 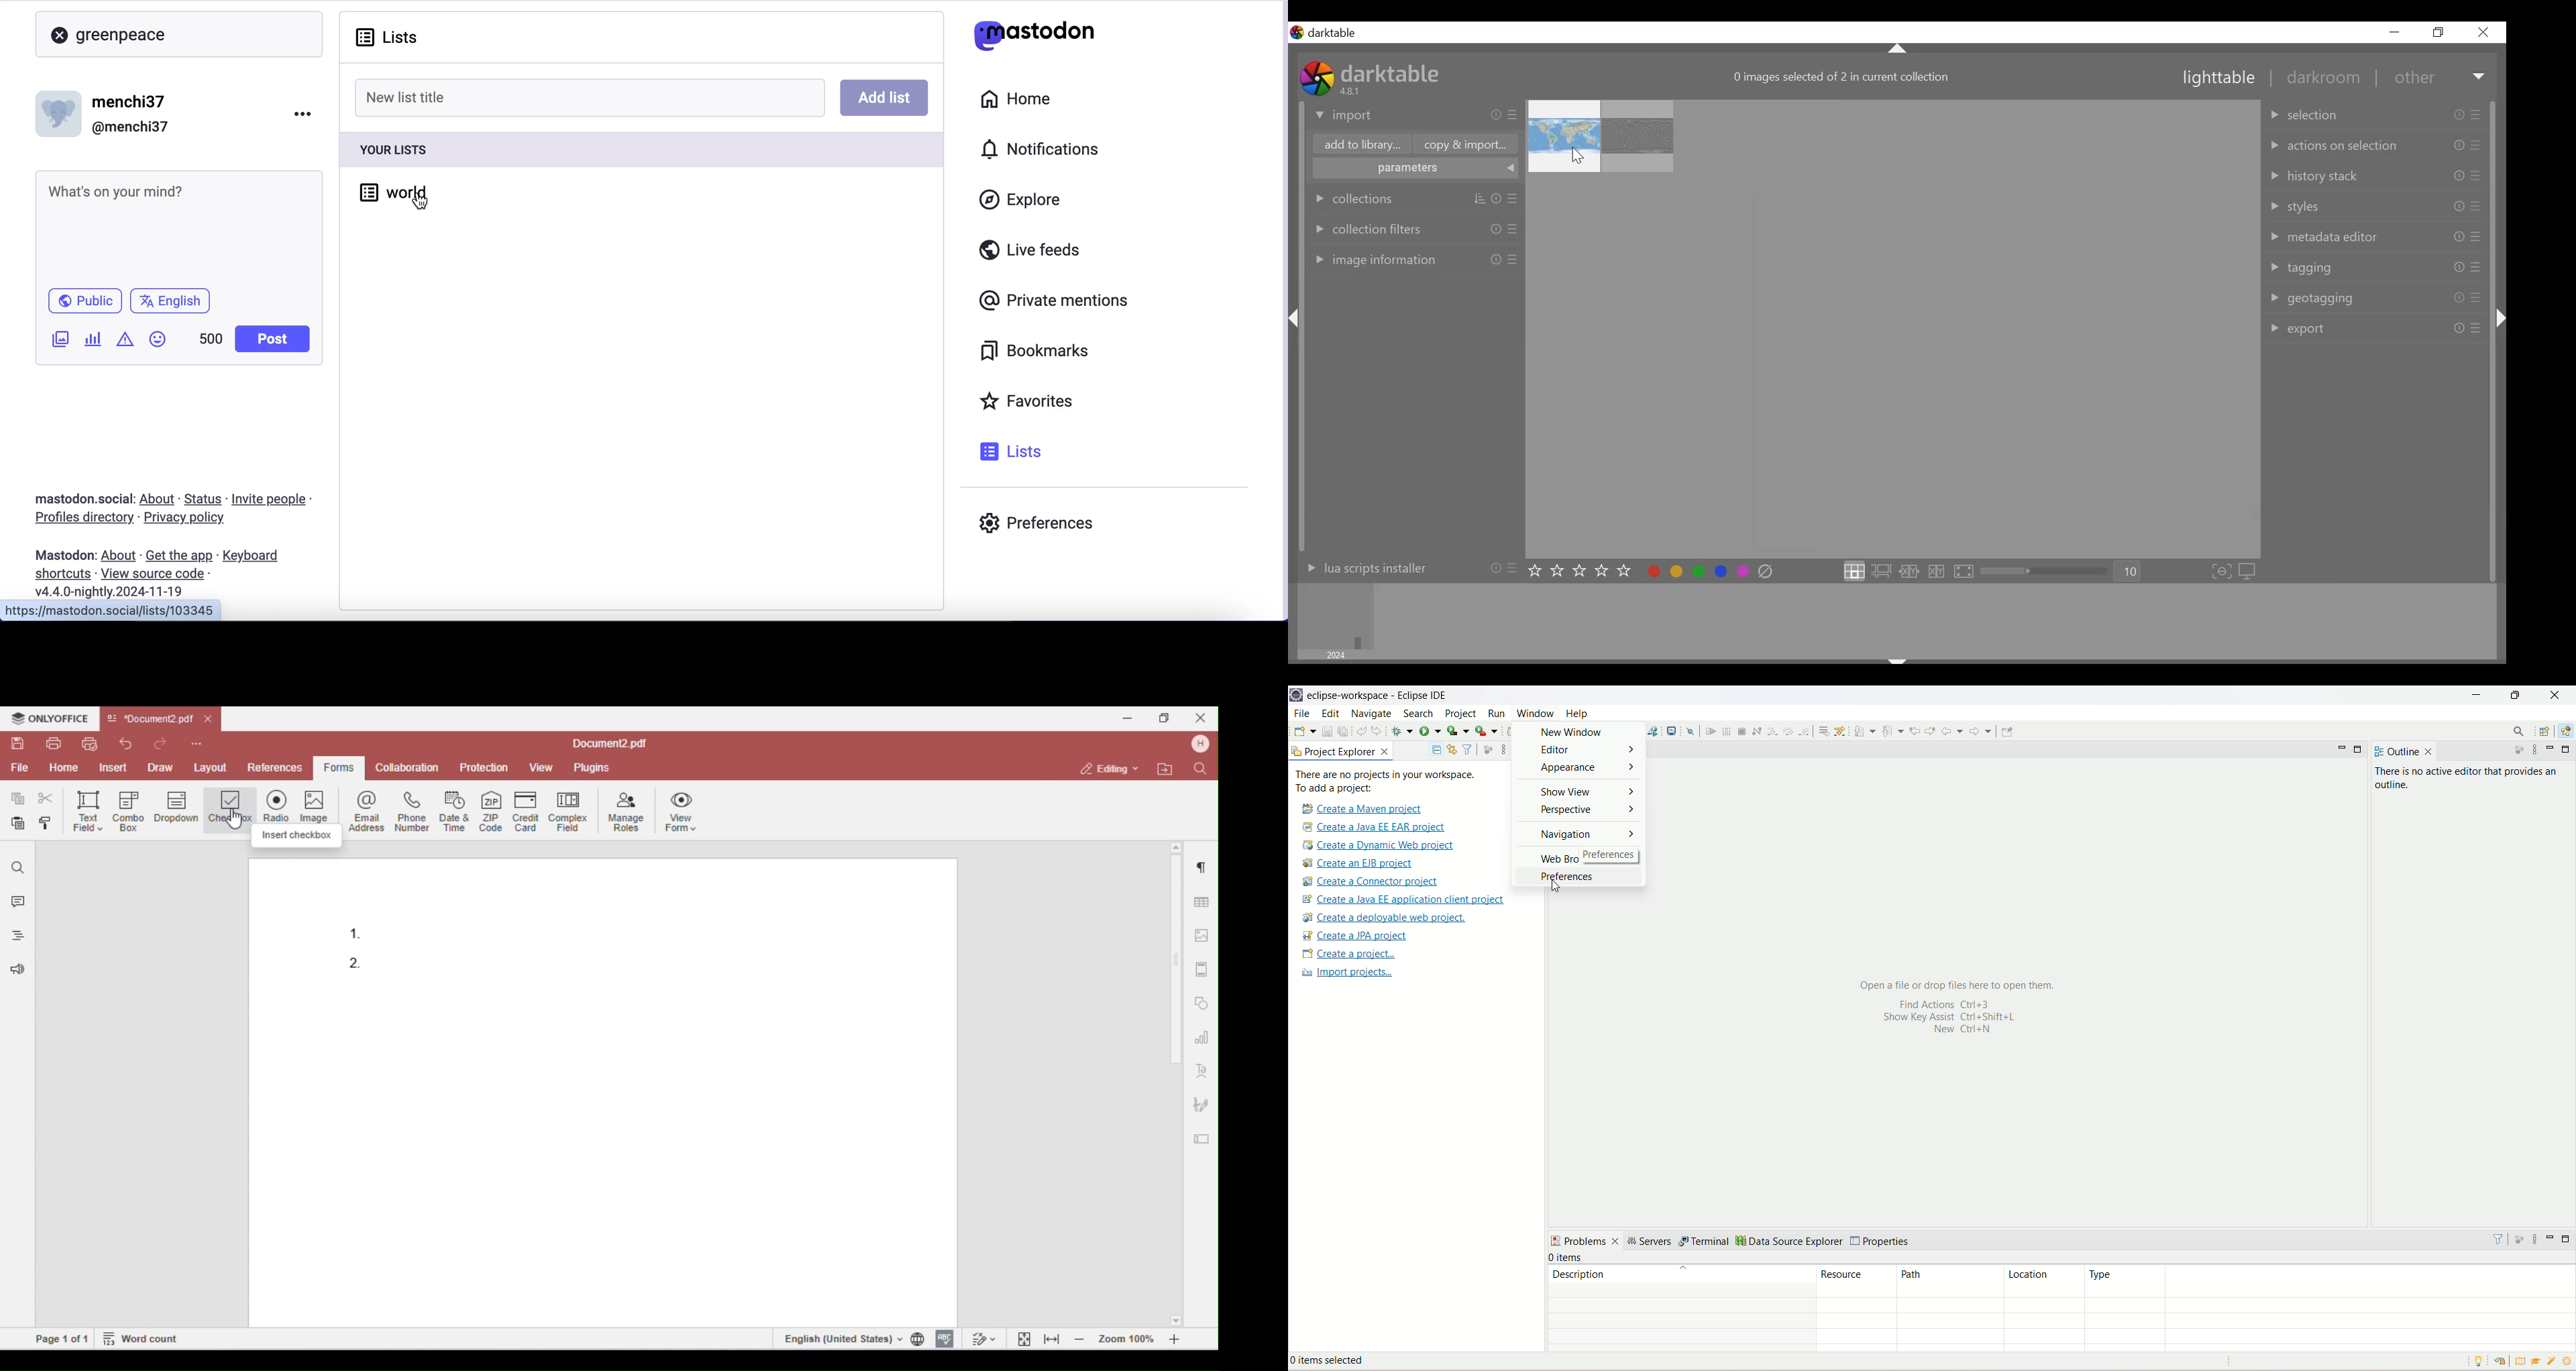 I want to click on view menu, so click(x=2536, y=751).